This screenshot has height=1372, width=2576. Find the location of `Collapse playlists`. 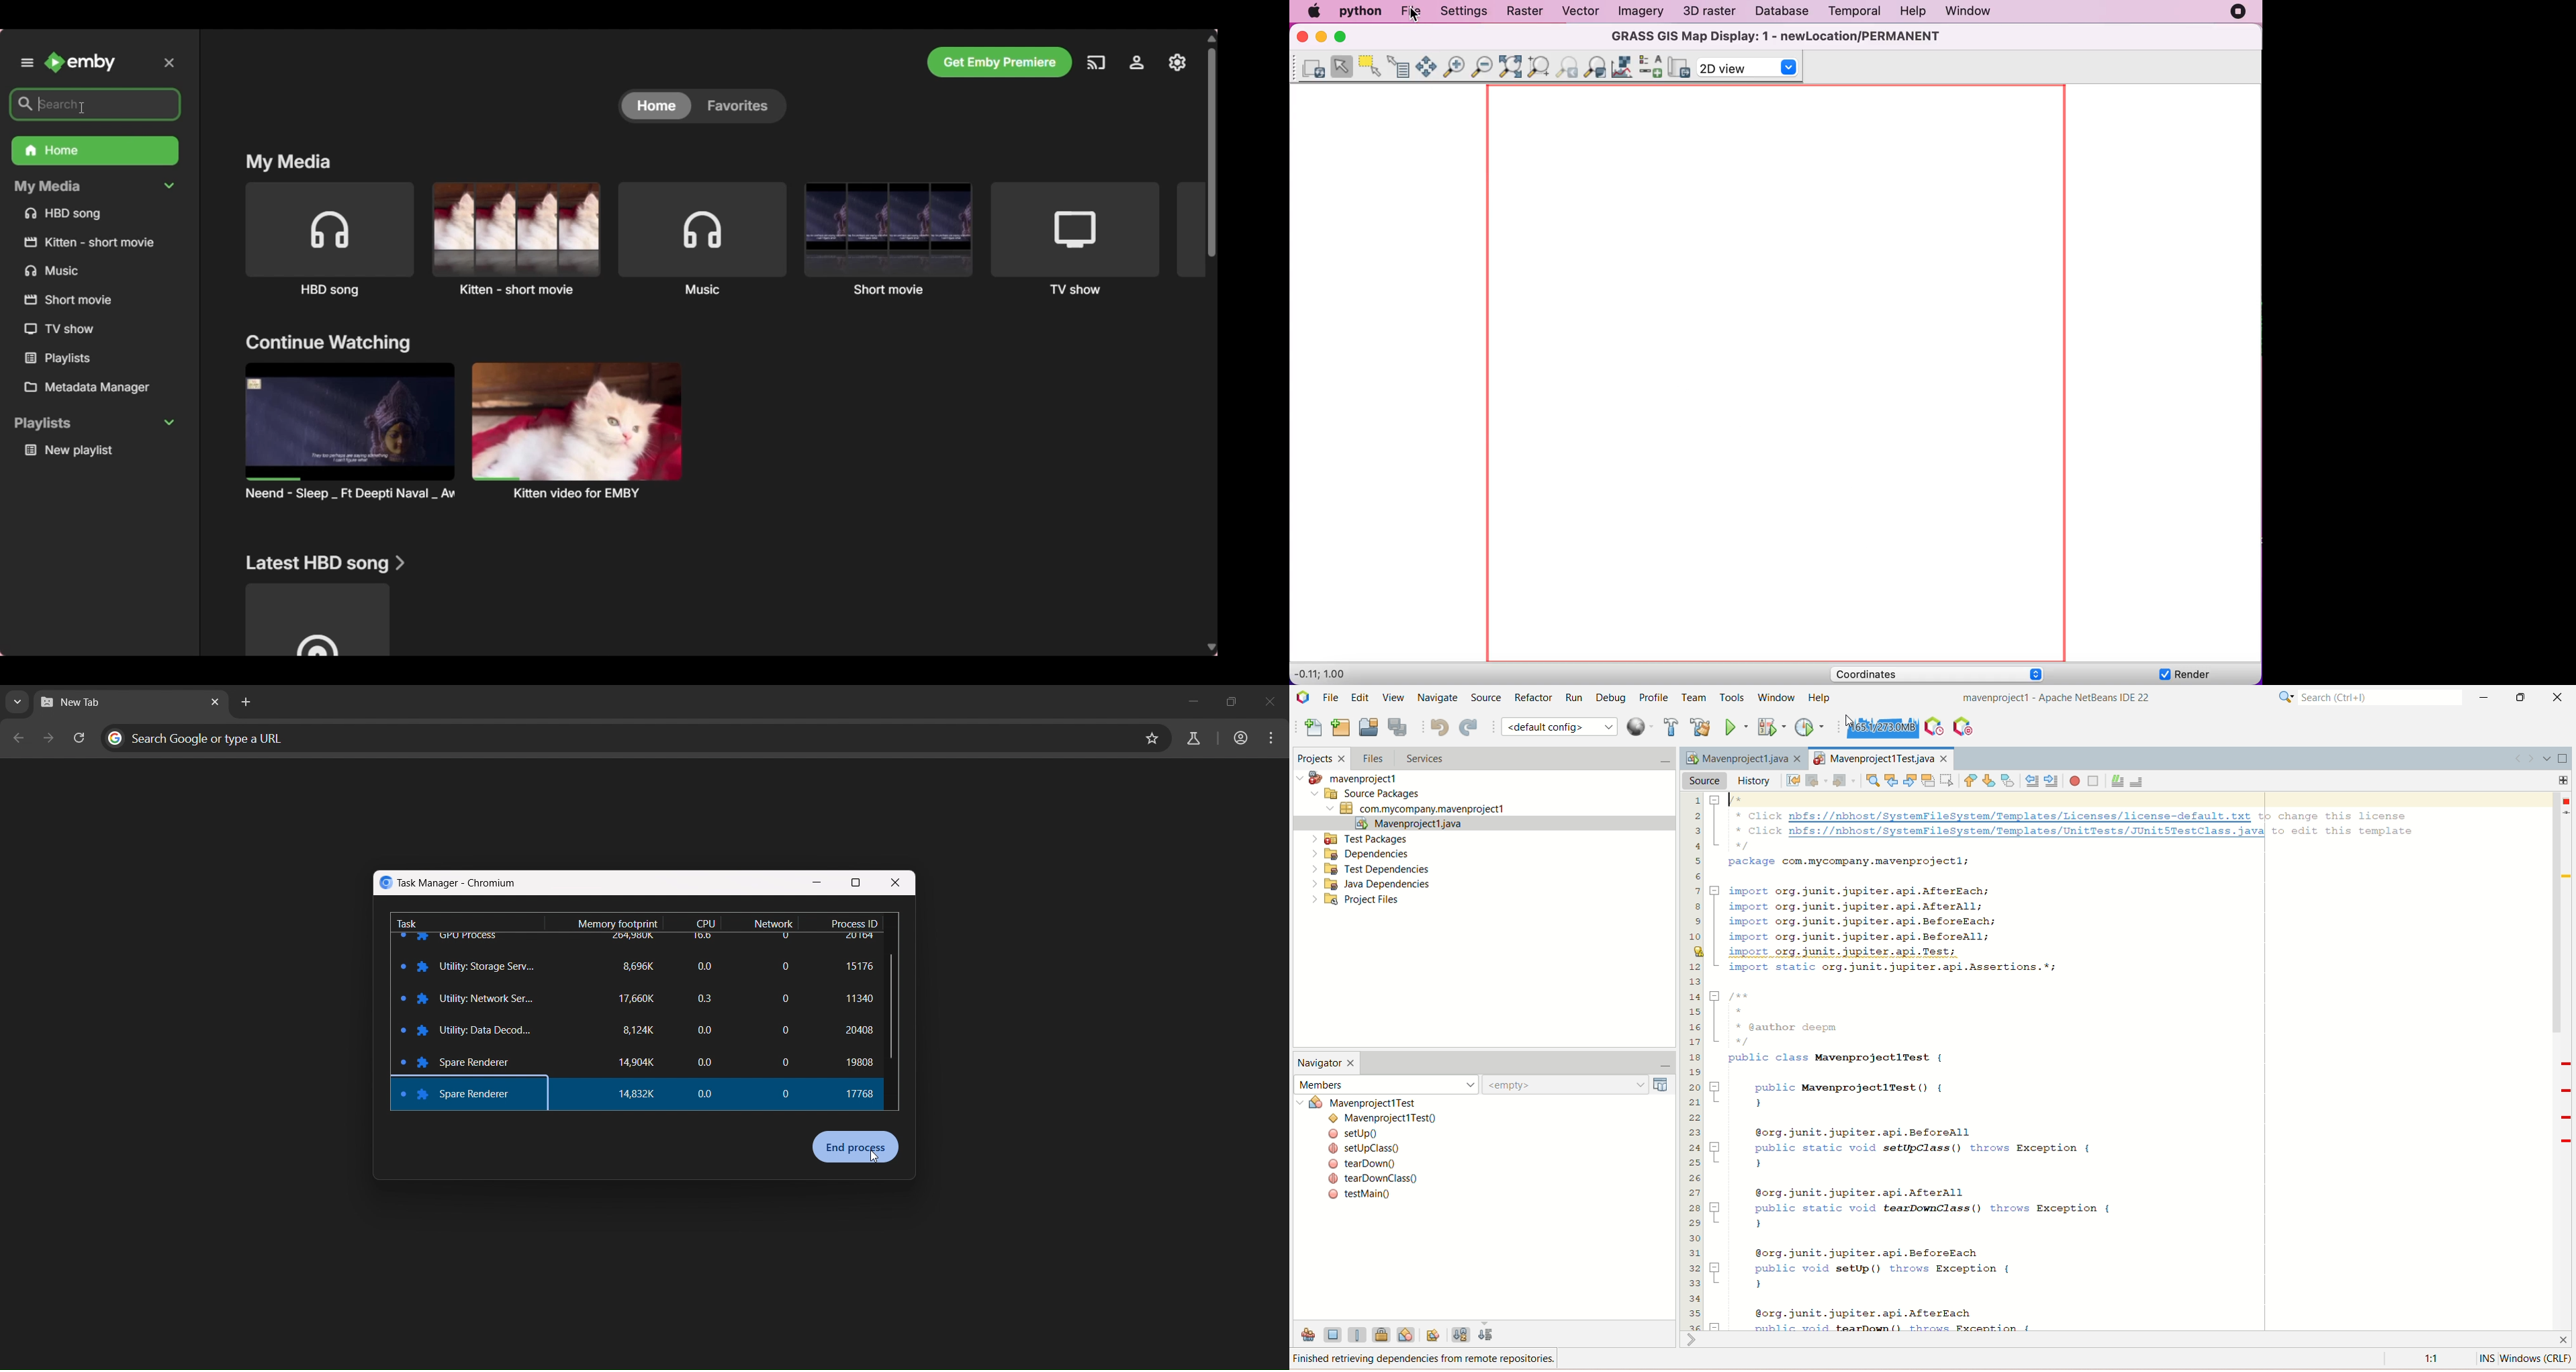

Collapse playlists is located at coordinates (94, 424).